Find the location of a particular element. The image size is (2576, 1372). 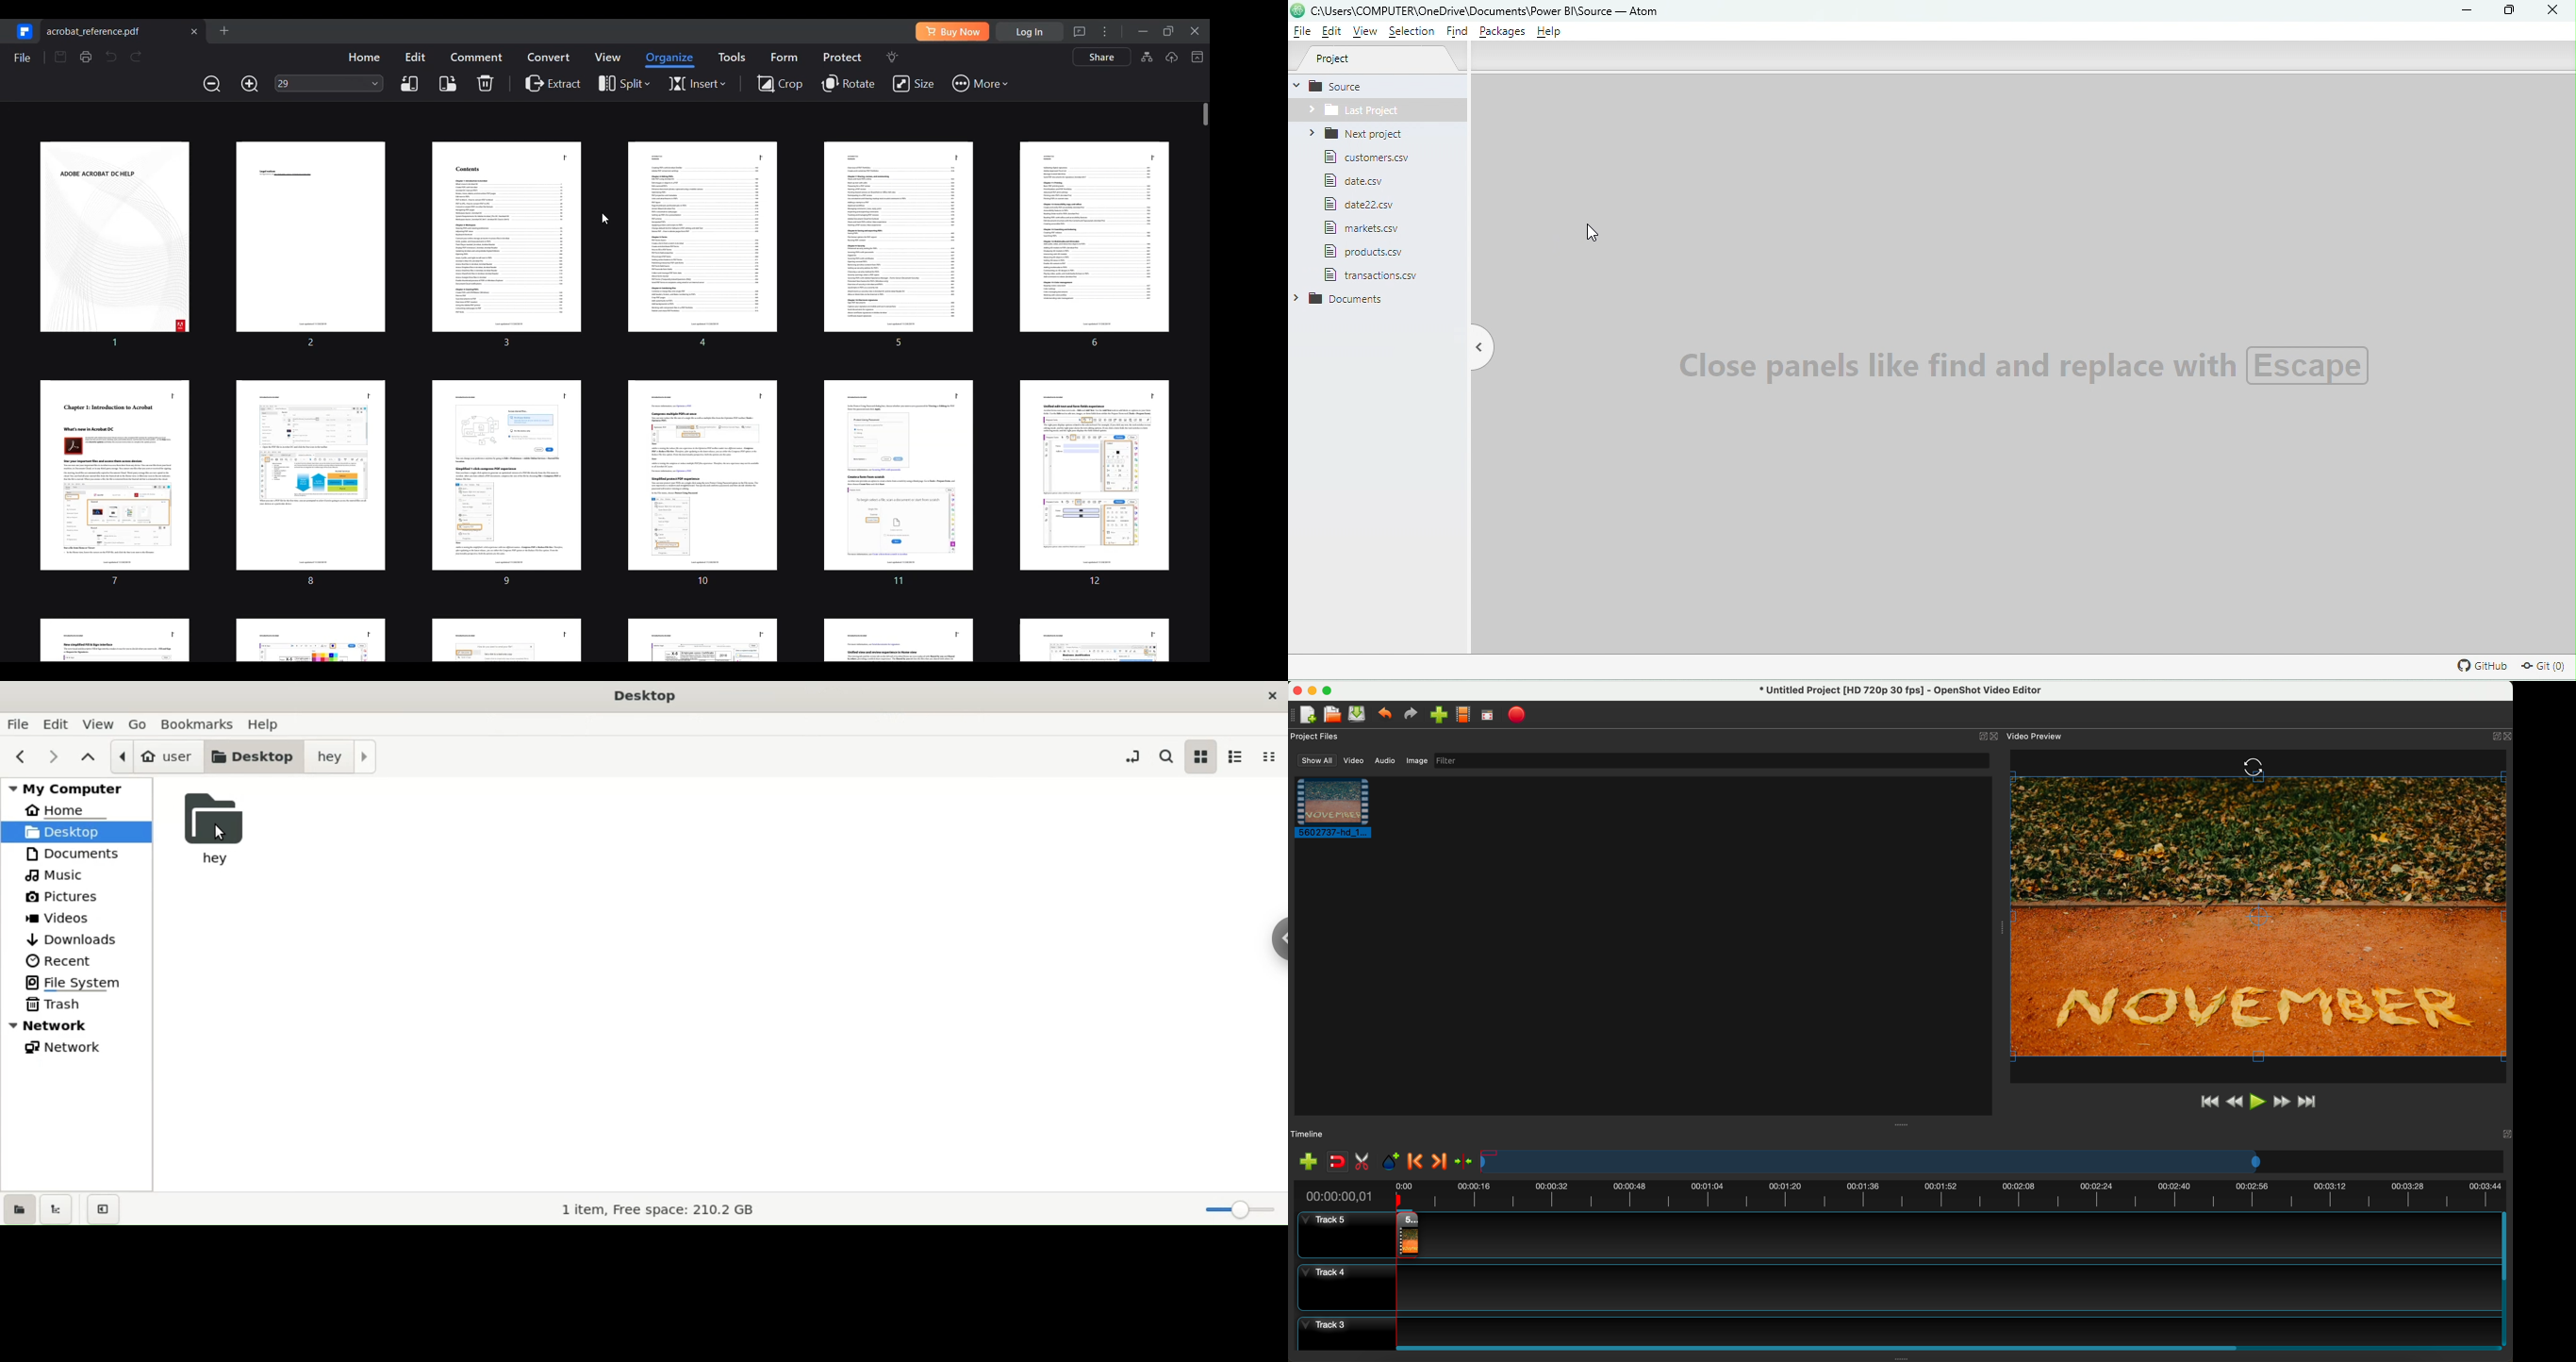

File is located at coordinates (1370, 181).